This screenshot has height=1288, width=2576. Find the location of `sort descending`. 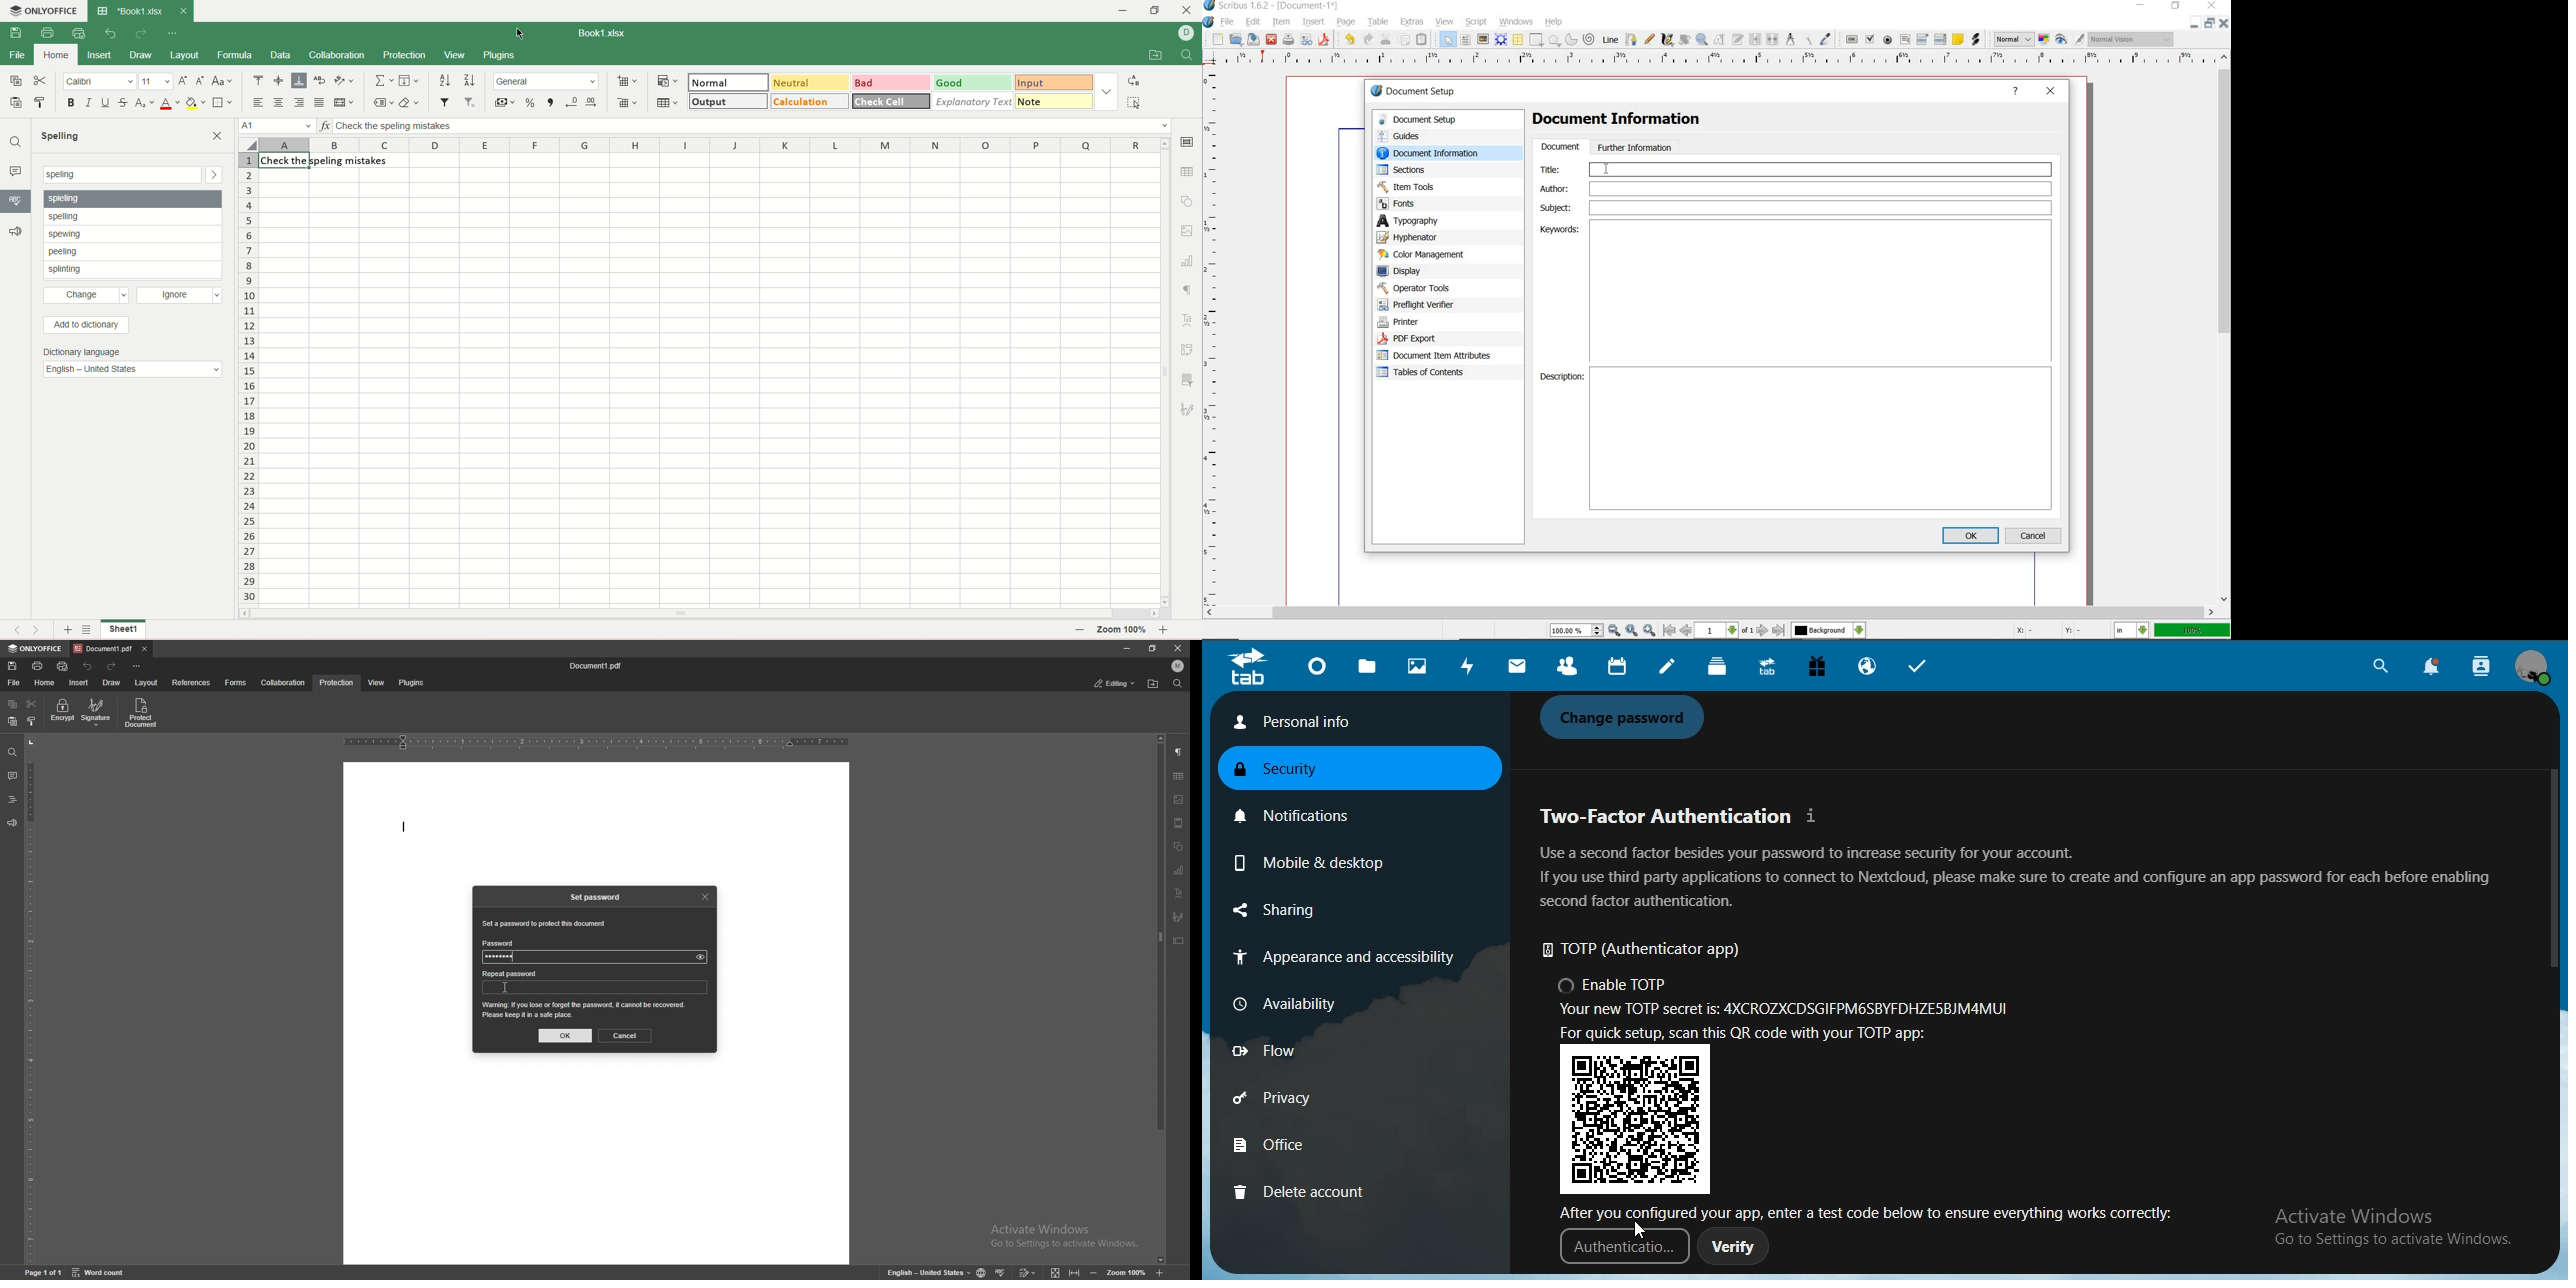

sort descending is located at coordinates (470, 80).